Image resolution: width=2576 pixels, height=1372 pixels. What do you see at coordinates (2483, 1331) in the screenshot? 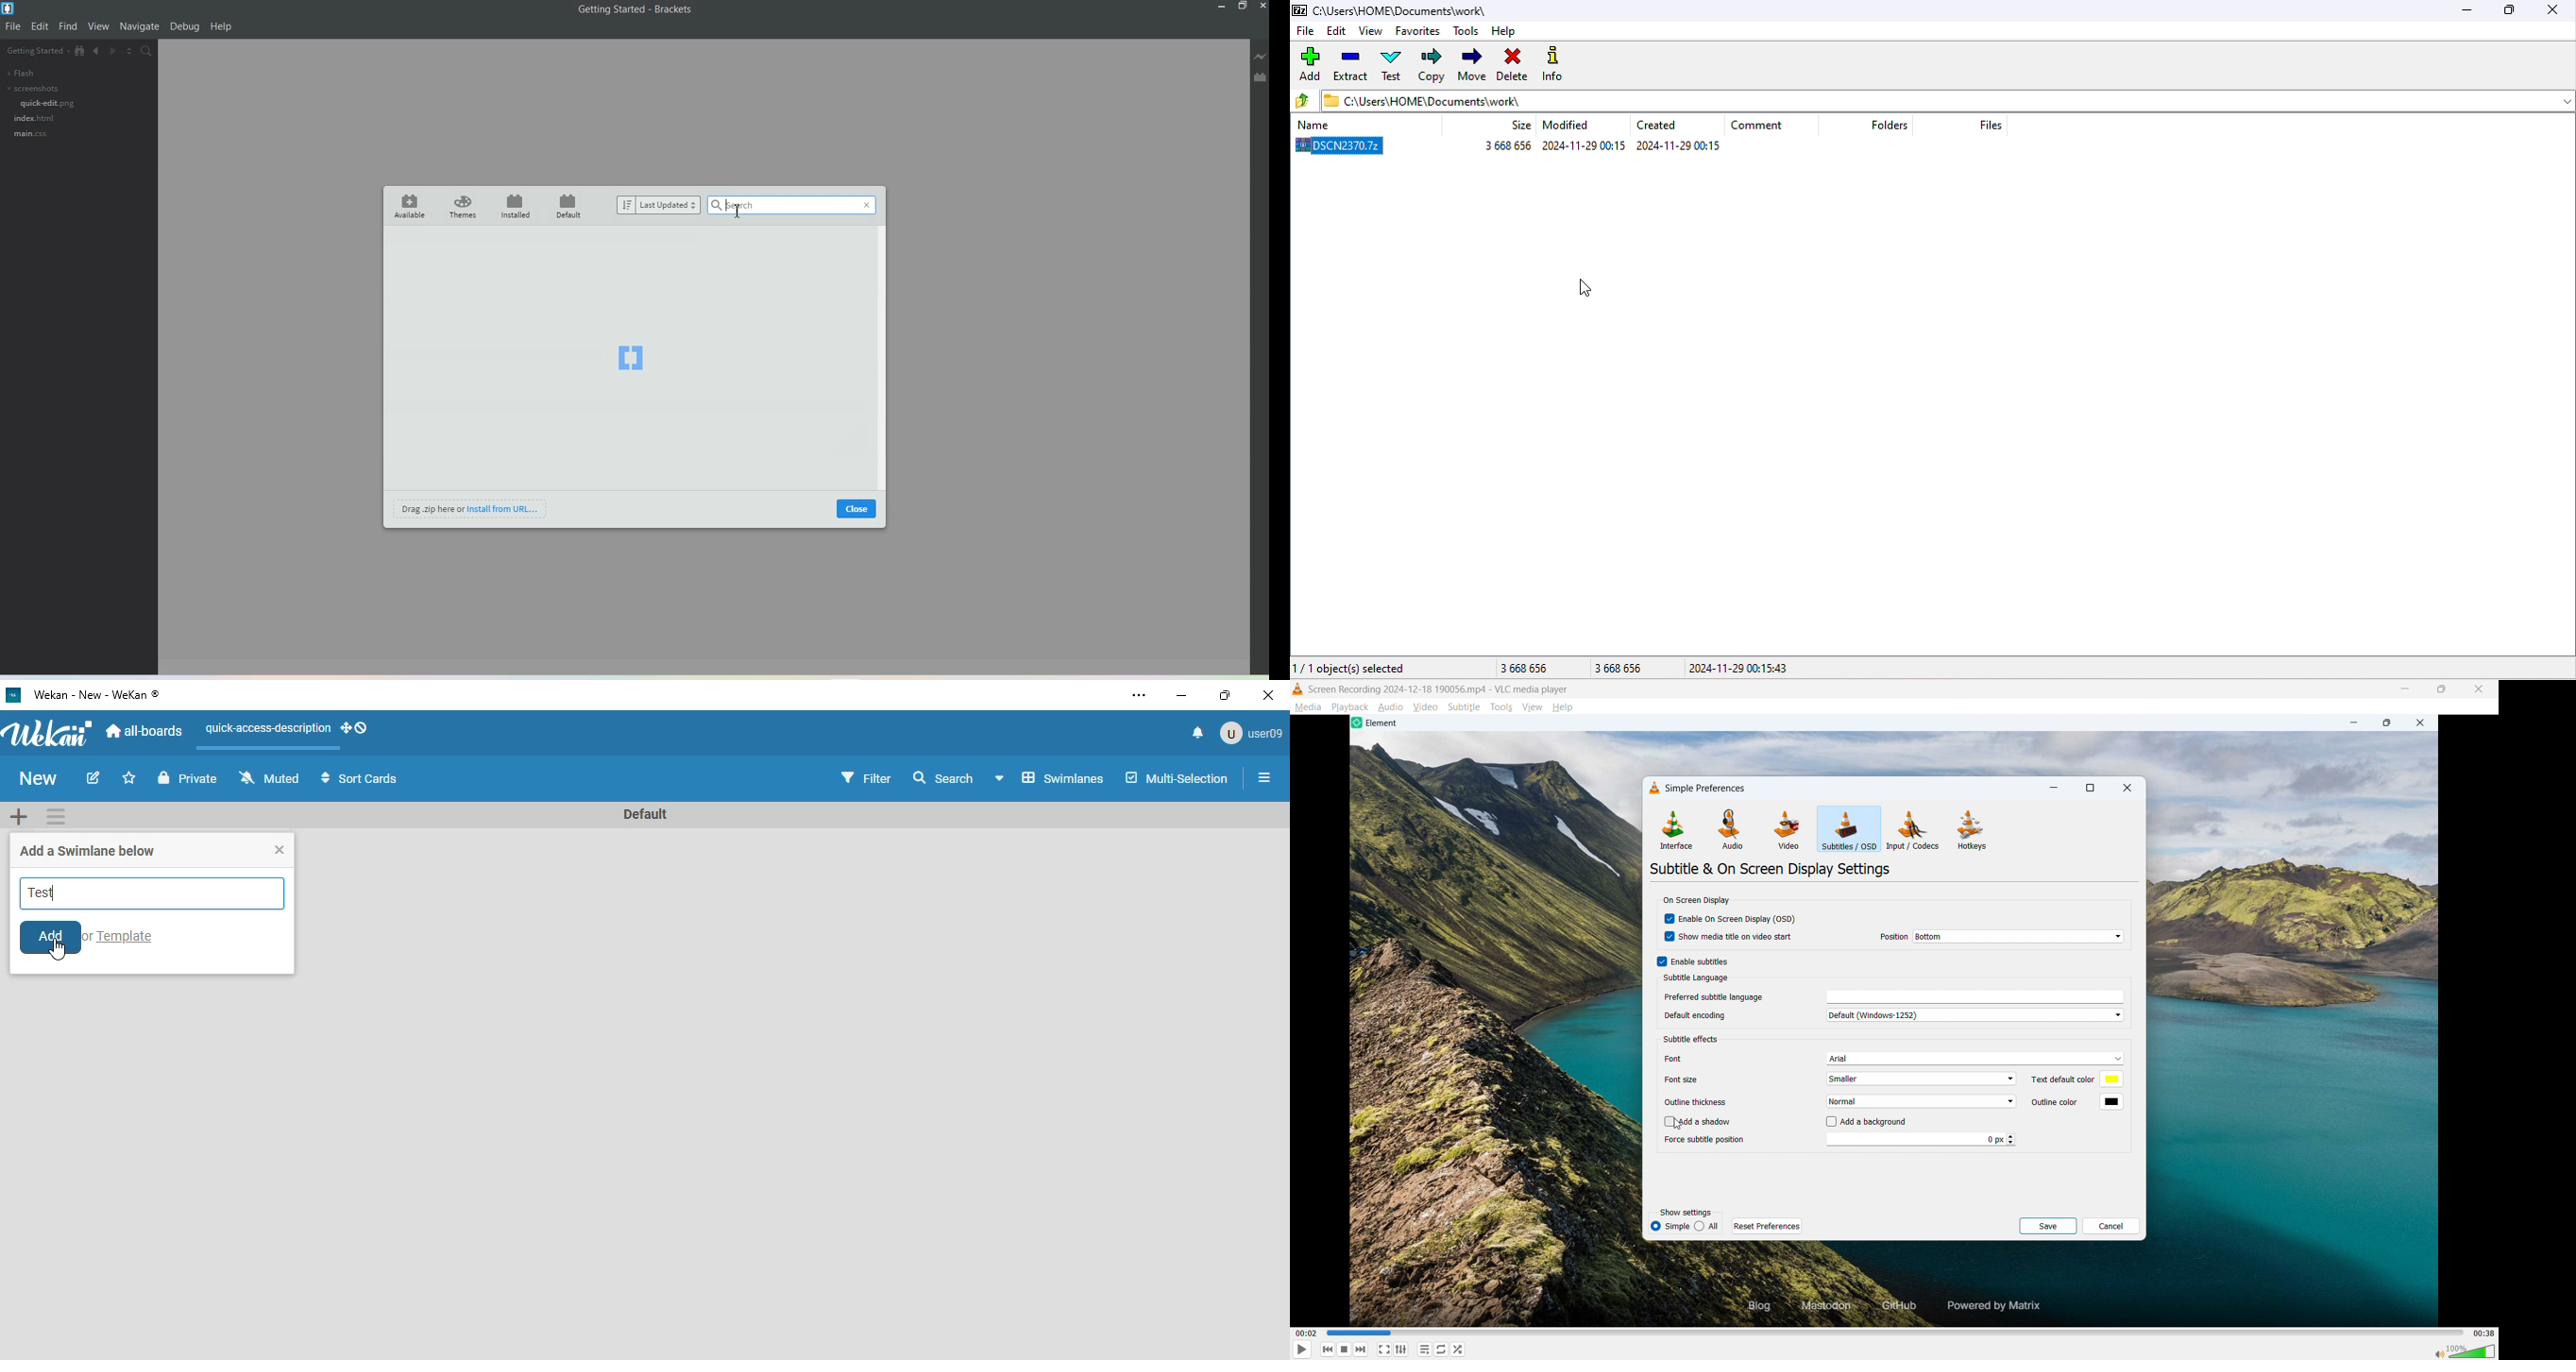
I see `00 : 38` at bounding box center [2483, 1331].